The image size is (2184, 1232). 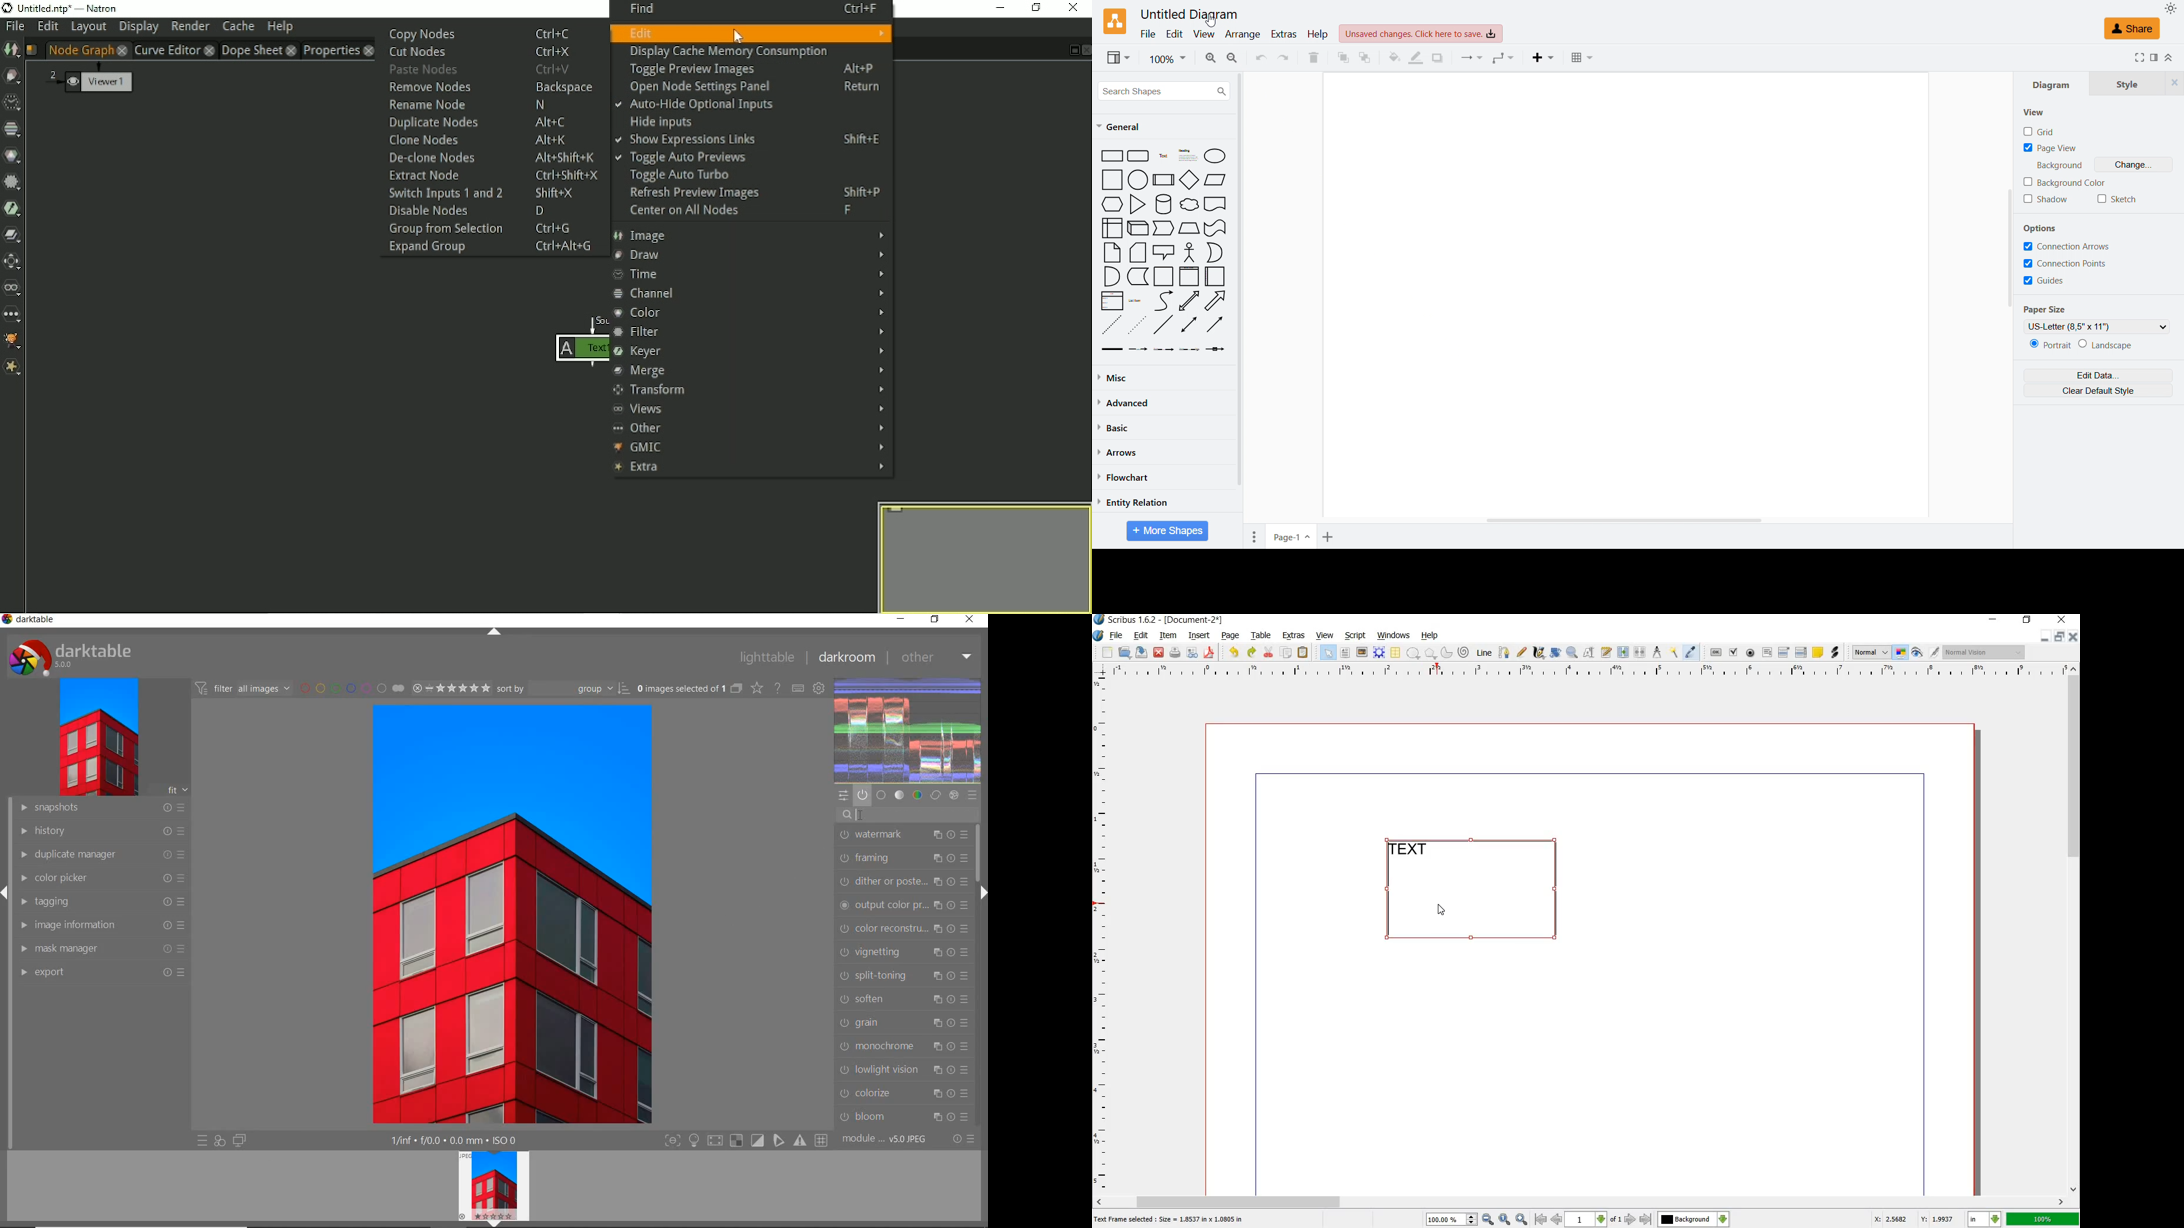 What do you see at coordinates (1318, 34) in the screenshot?
I see `Help ` at bounding box center [1318, 34].